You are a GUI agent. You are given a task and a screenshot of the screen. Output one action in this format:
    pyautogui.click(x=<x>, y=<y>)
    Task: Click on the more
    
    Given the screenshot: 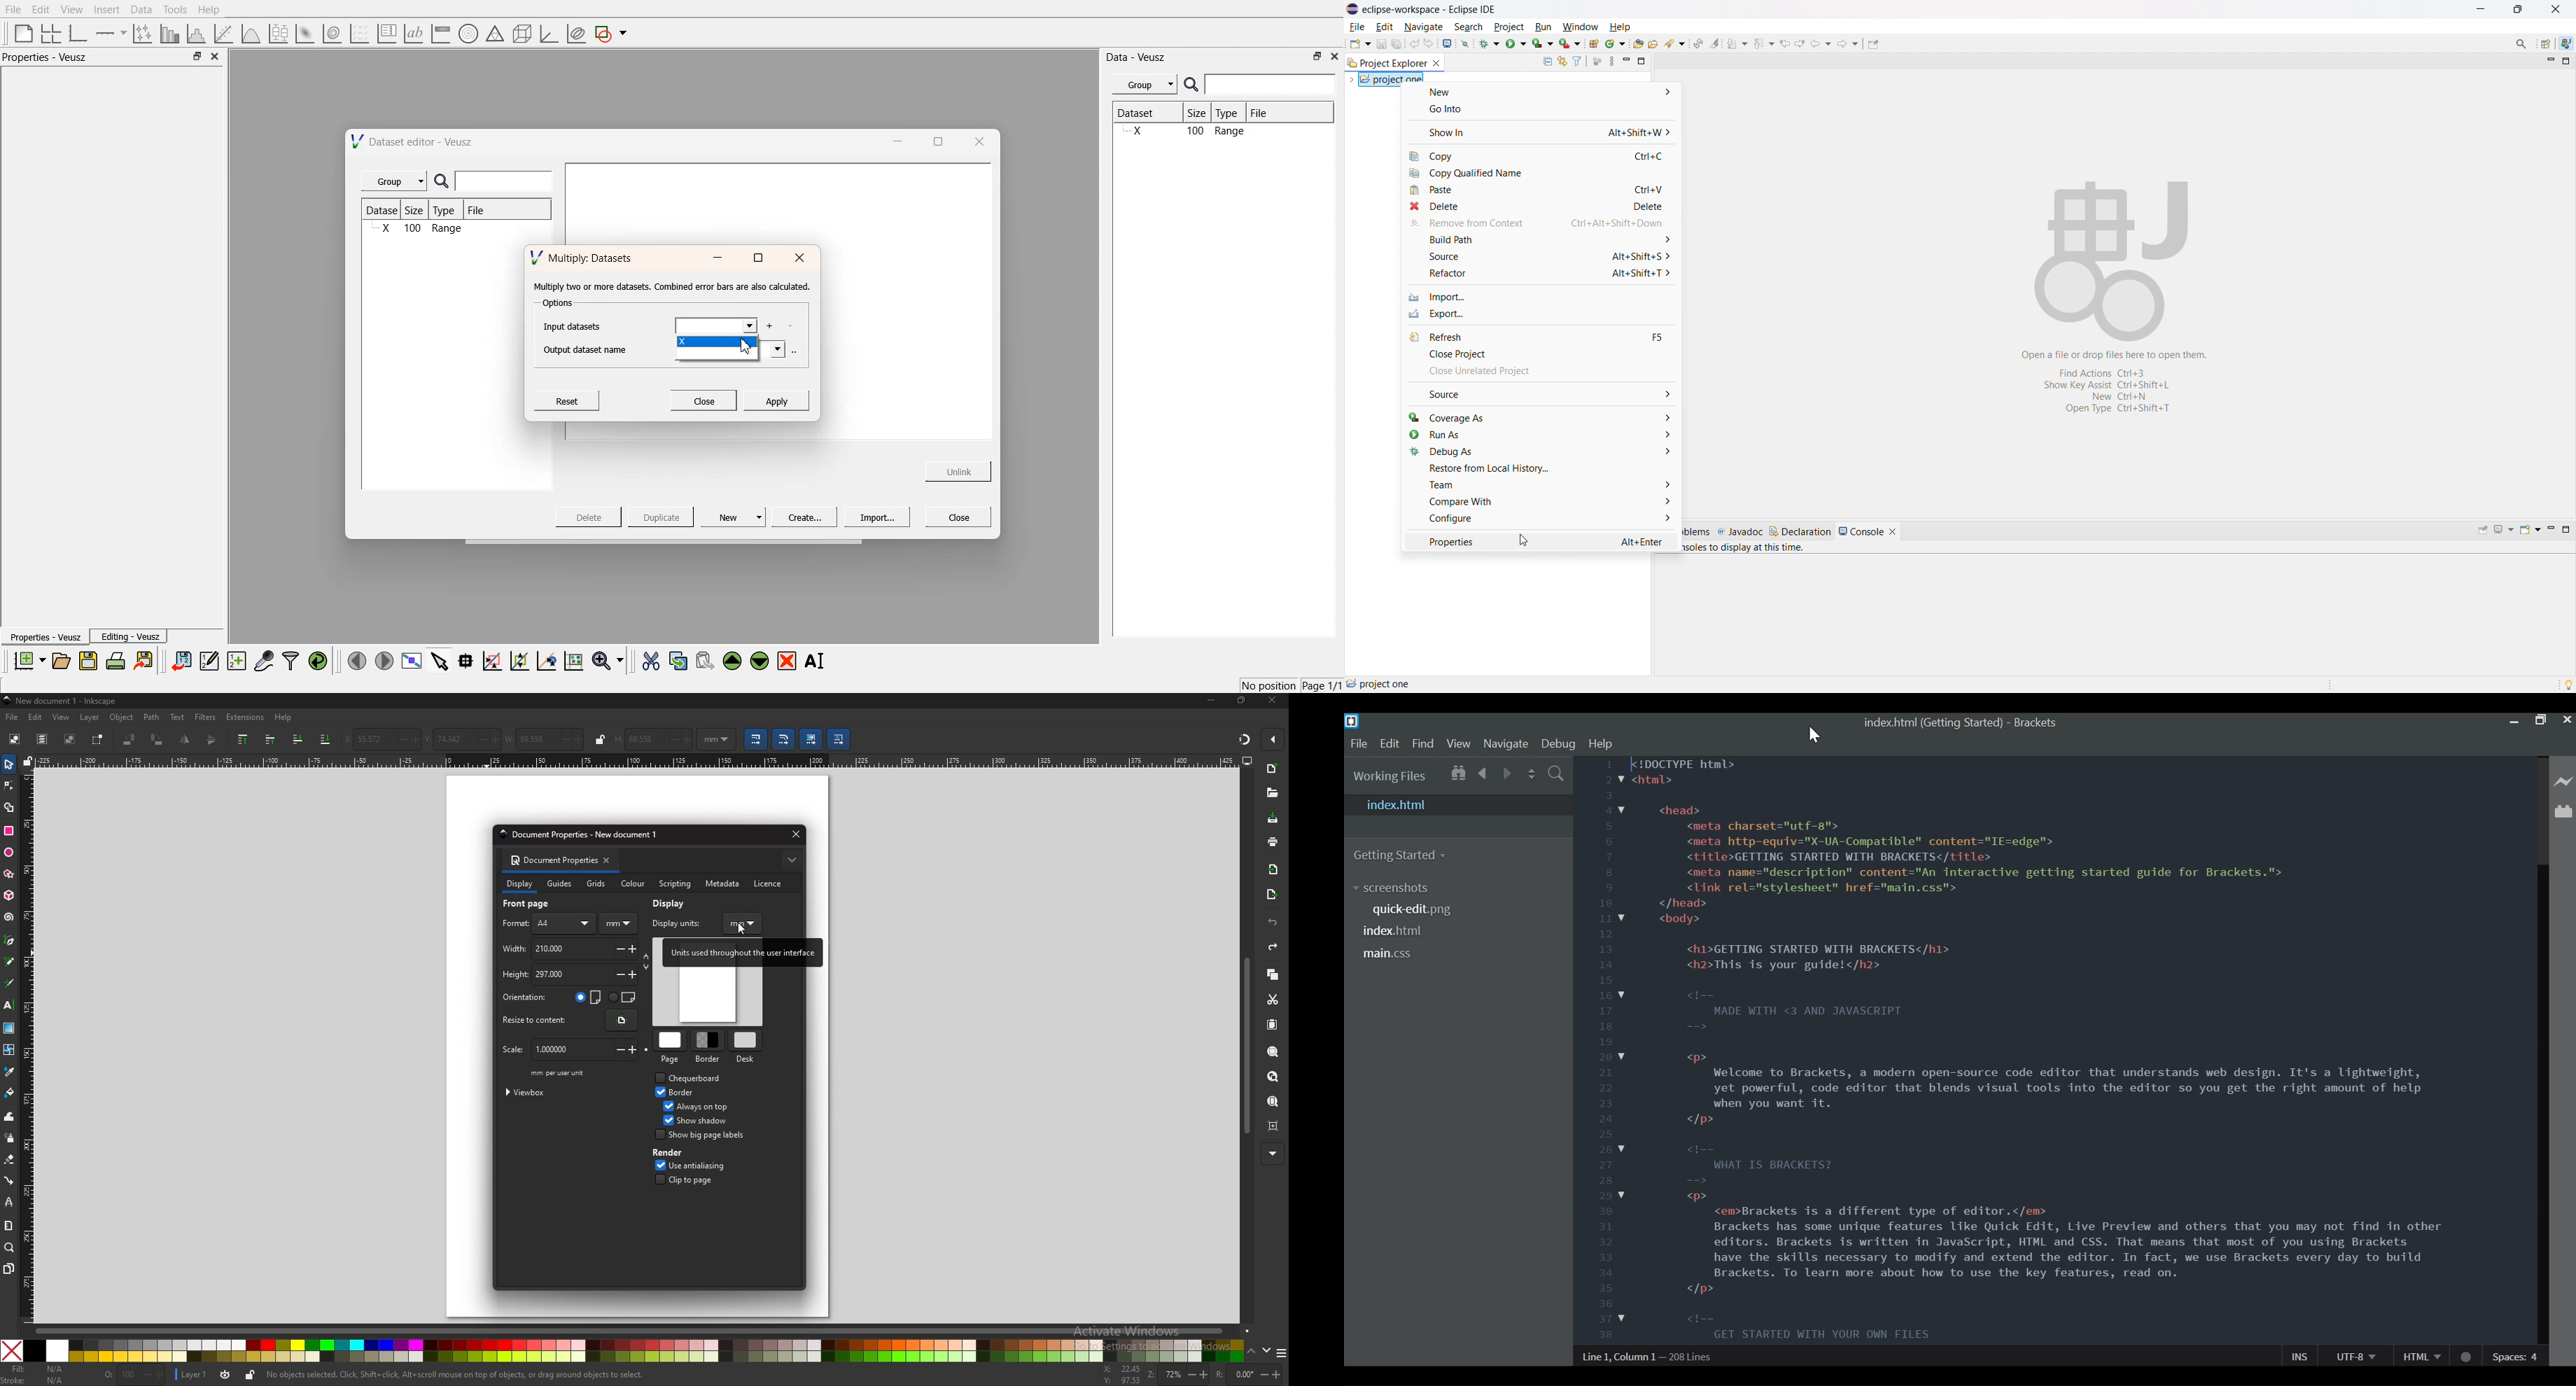 What is the action you would take?
    pyautogui.click(x=792, y=860)
    